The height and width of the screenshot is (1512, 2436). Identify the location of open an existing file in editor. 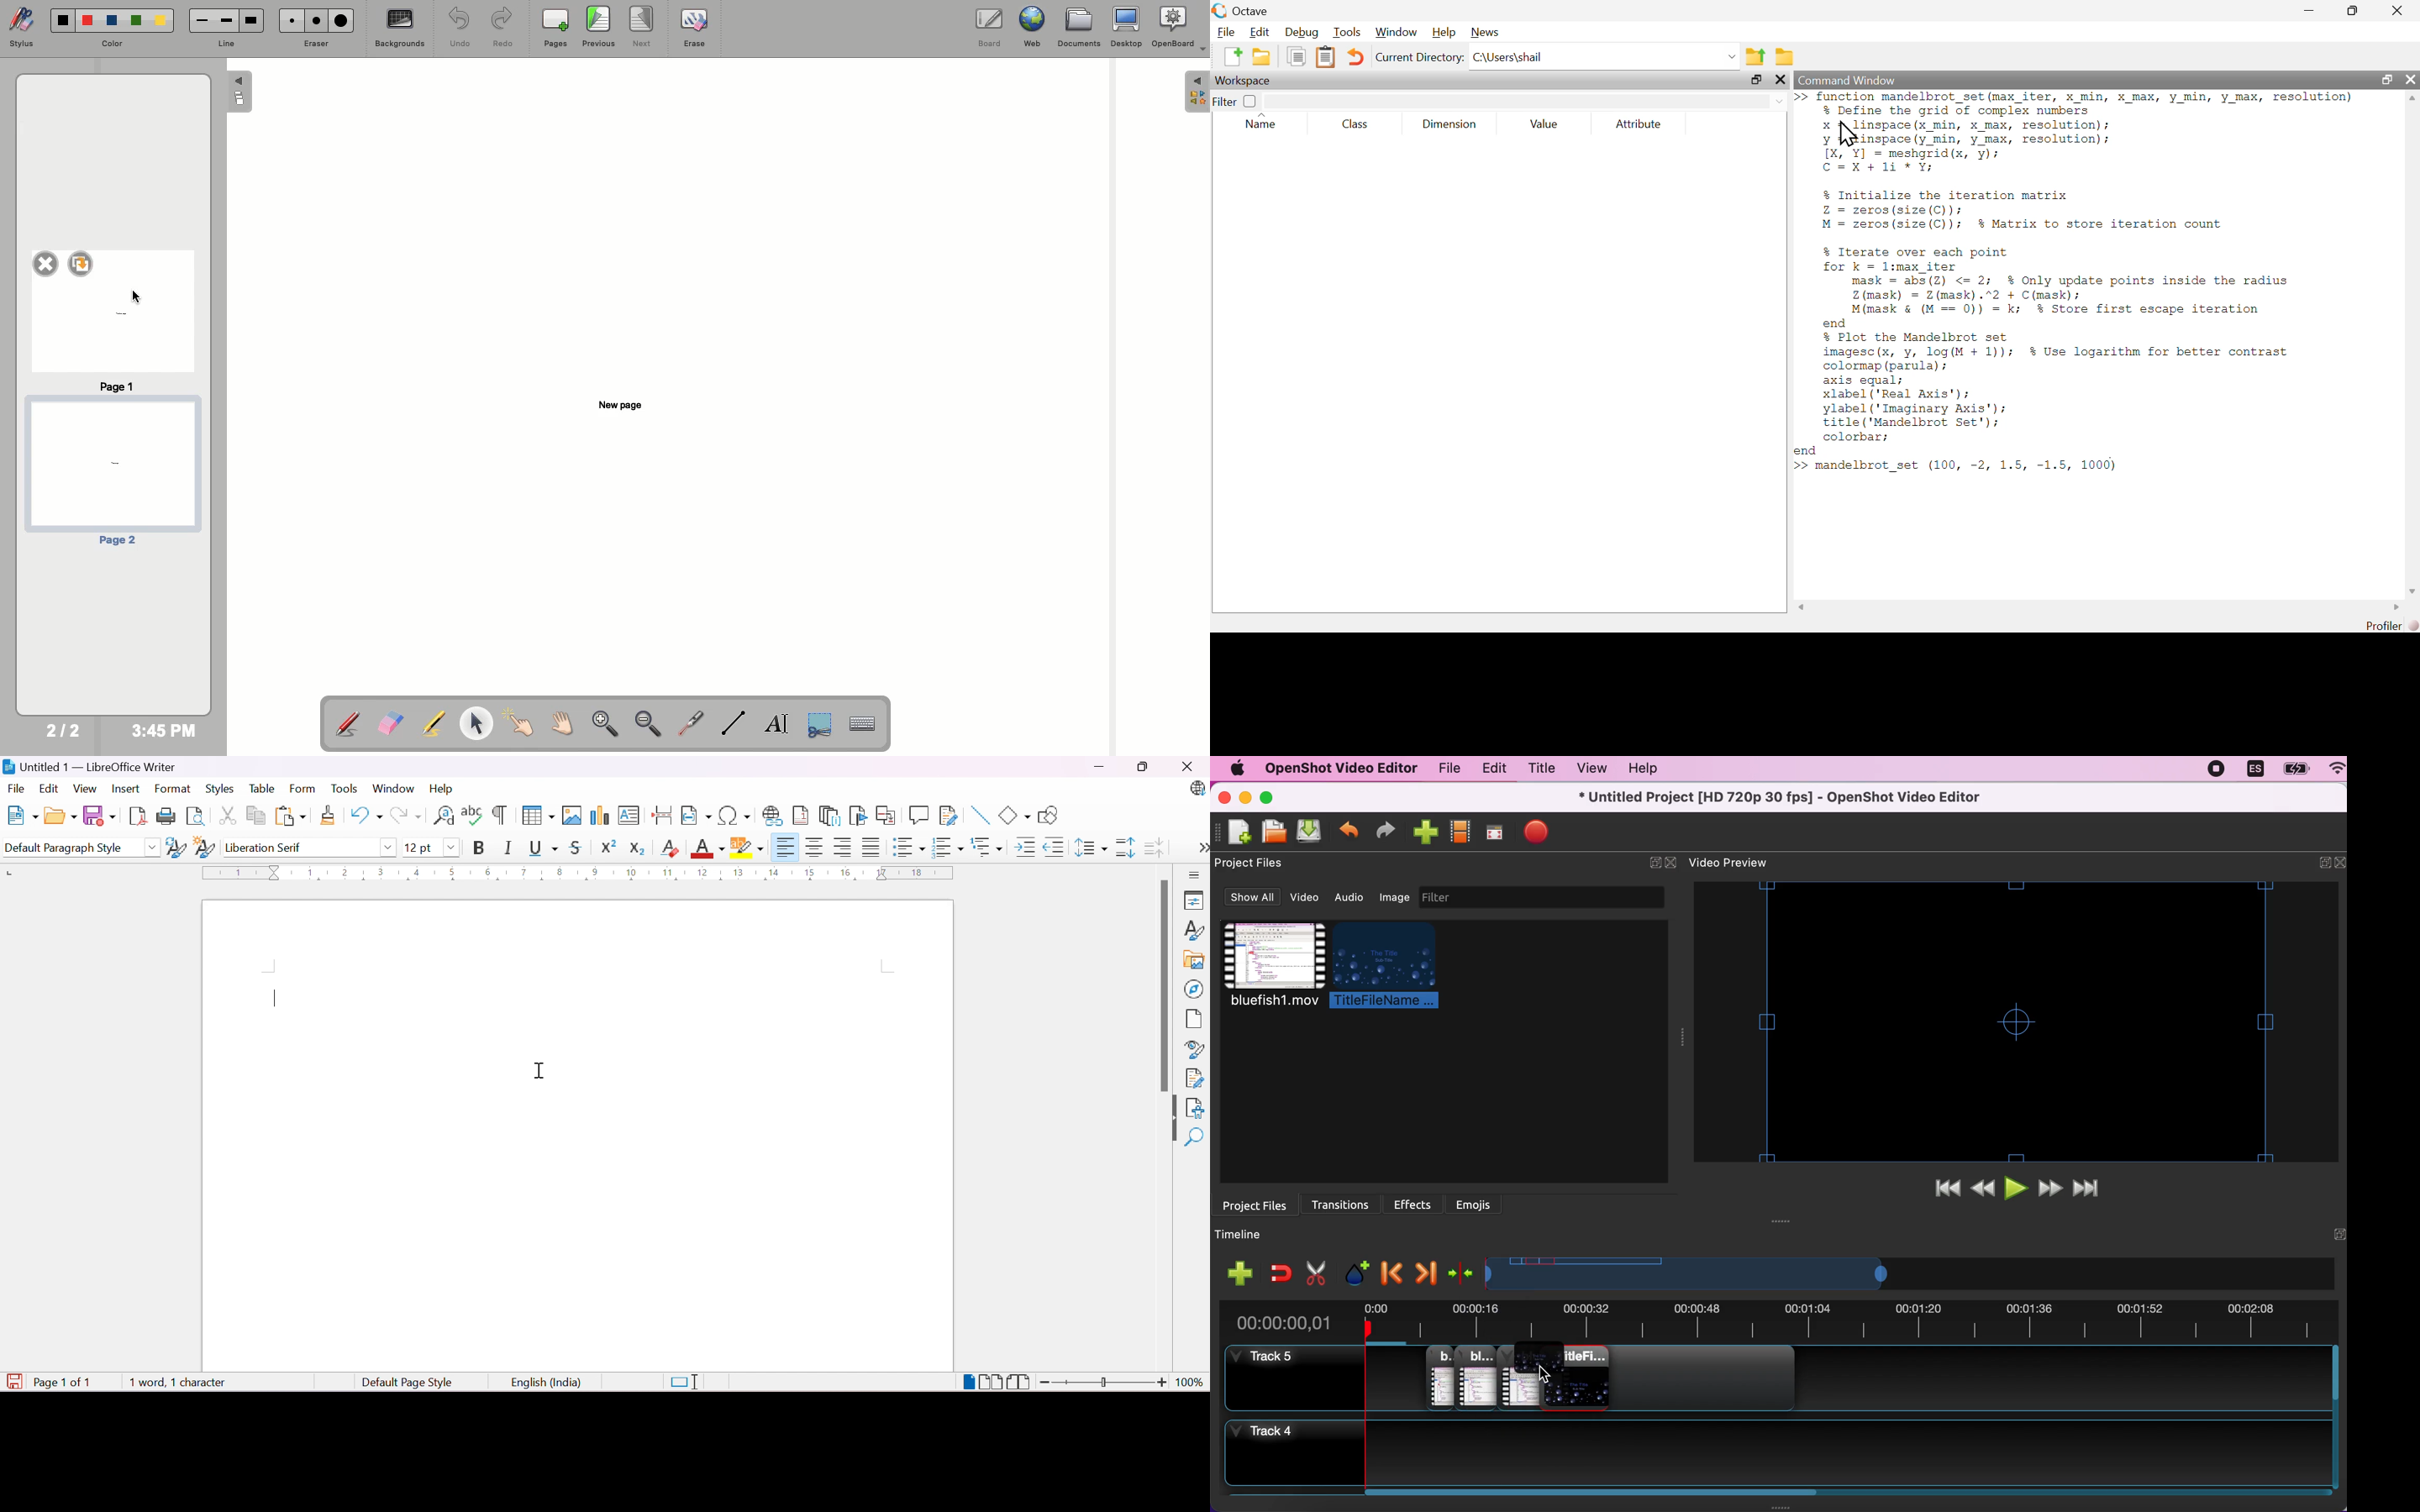
(1261, 58).